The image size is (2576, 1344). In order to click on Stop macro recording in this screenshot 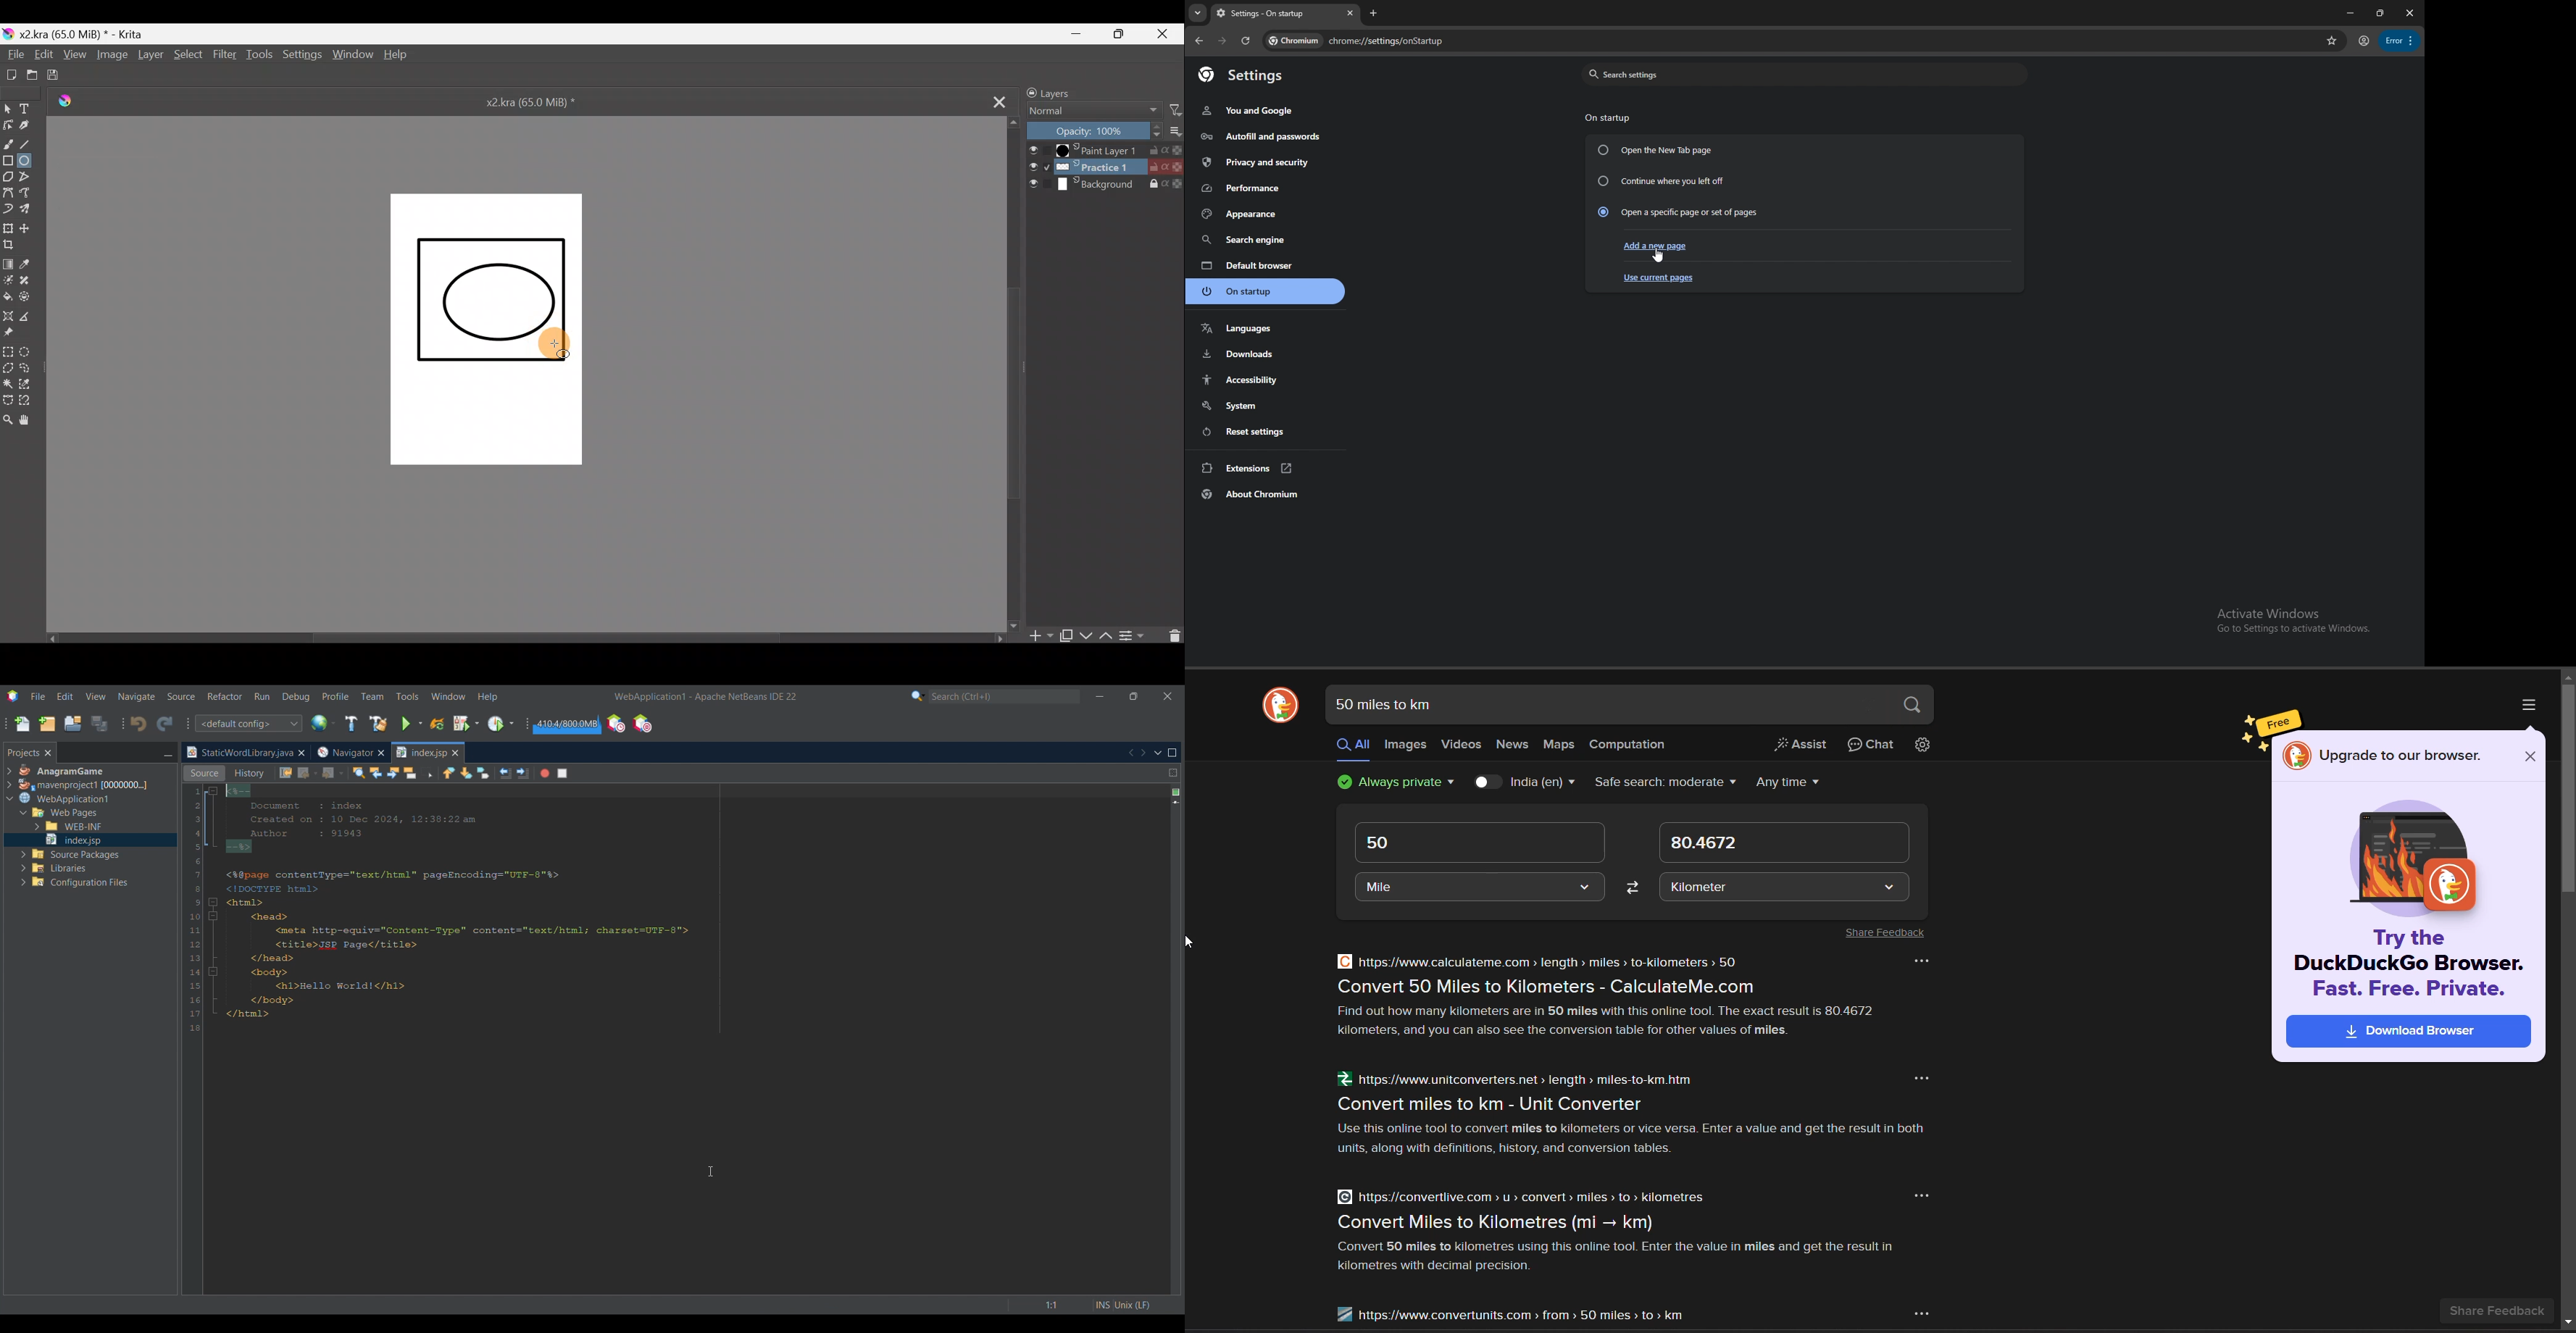, I will do `click(562, 773)`.